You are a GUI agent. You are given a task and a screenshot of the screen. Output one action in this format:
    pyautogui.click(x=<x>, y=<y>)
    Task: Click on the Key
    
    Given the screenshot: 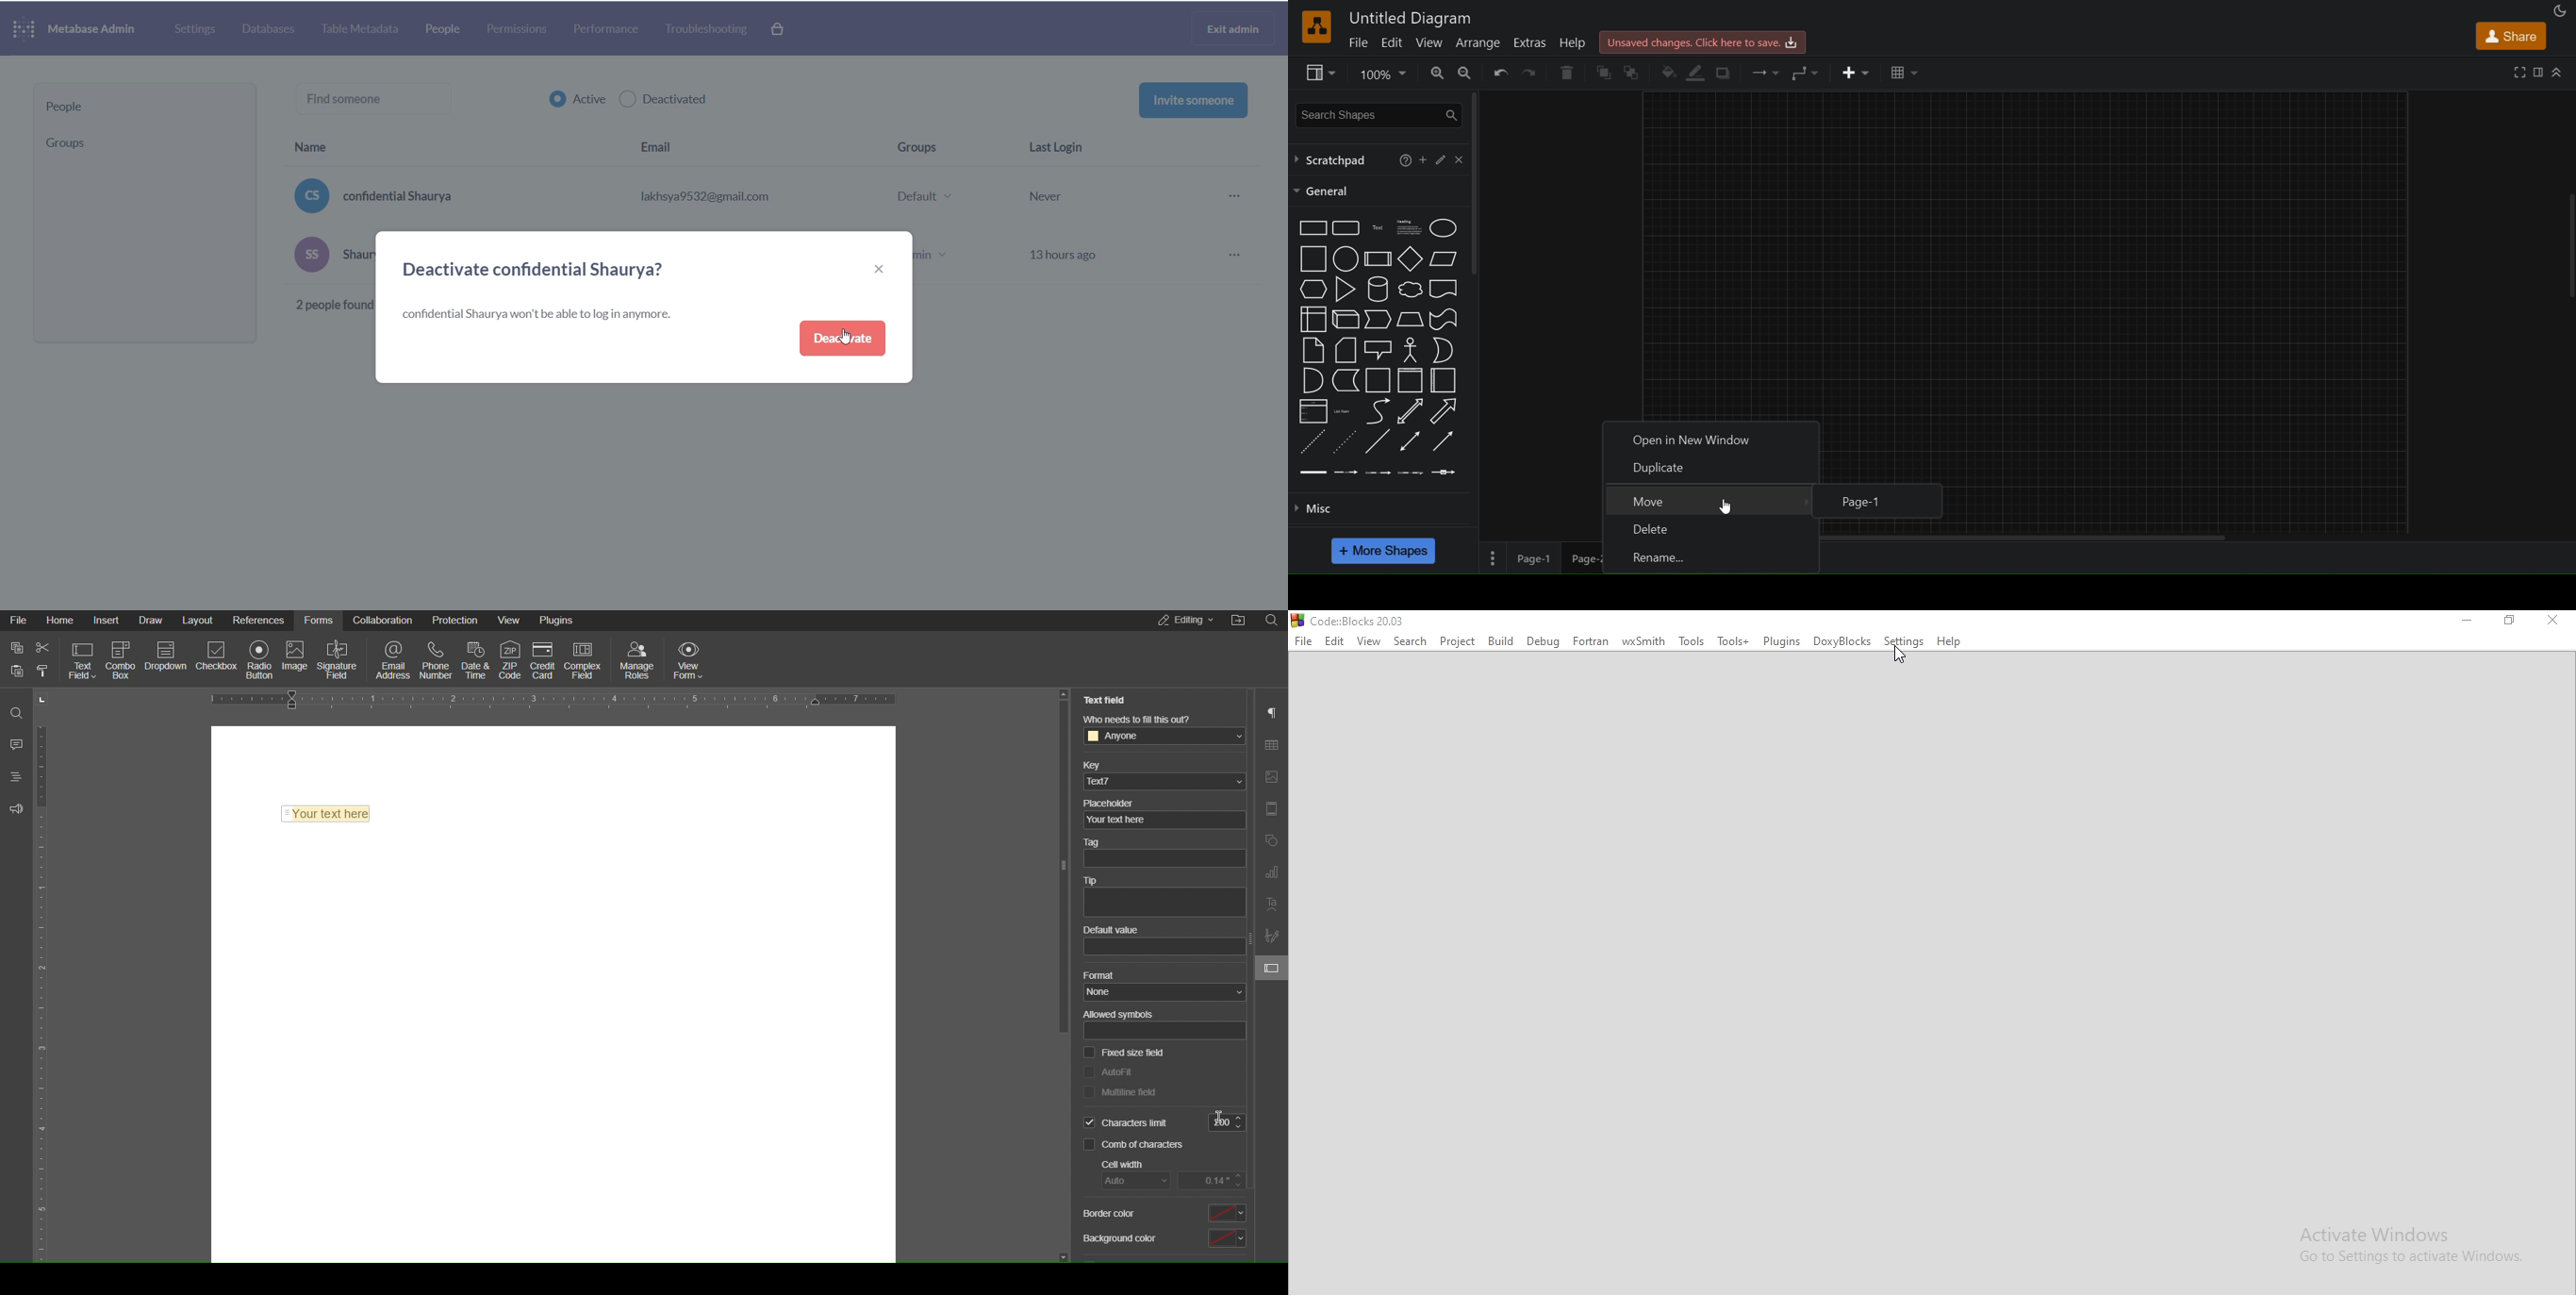 What is the action you would take?
    pyautogui.click(x=1163, y=774)
    